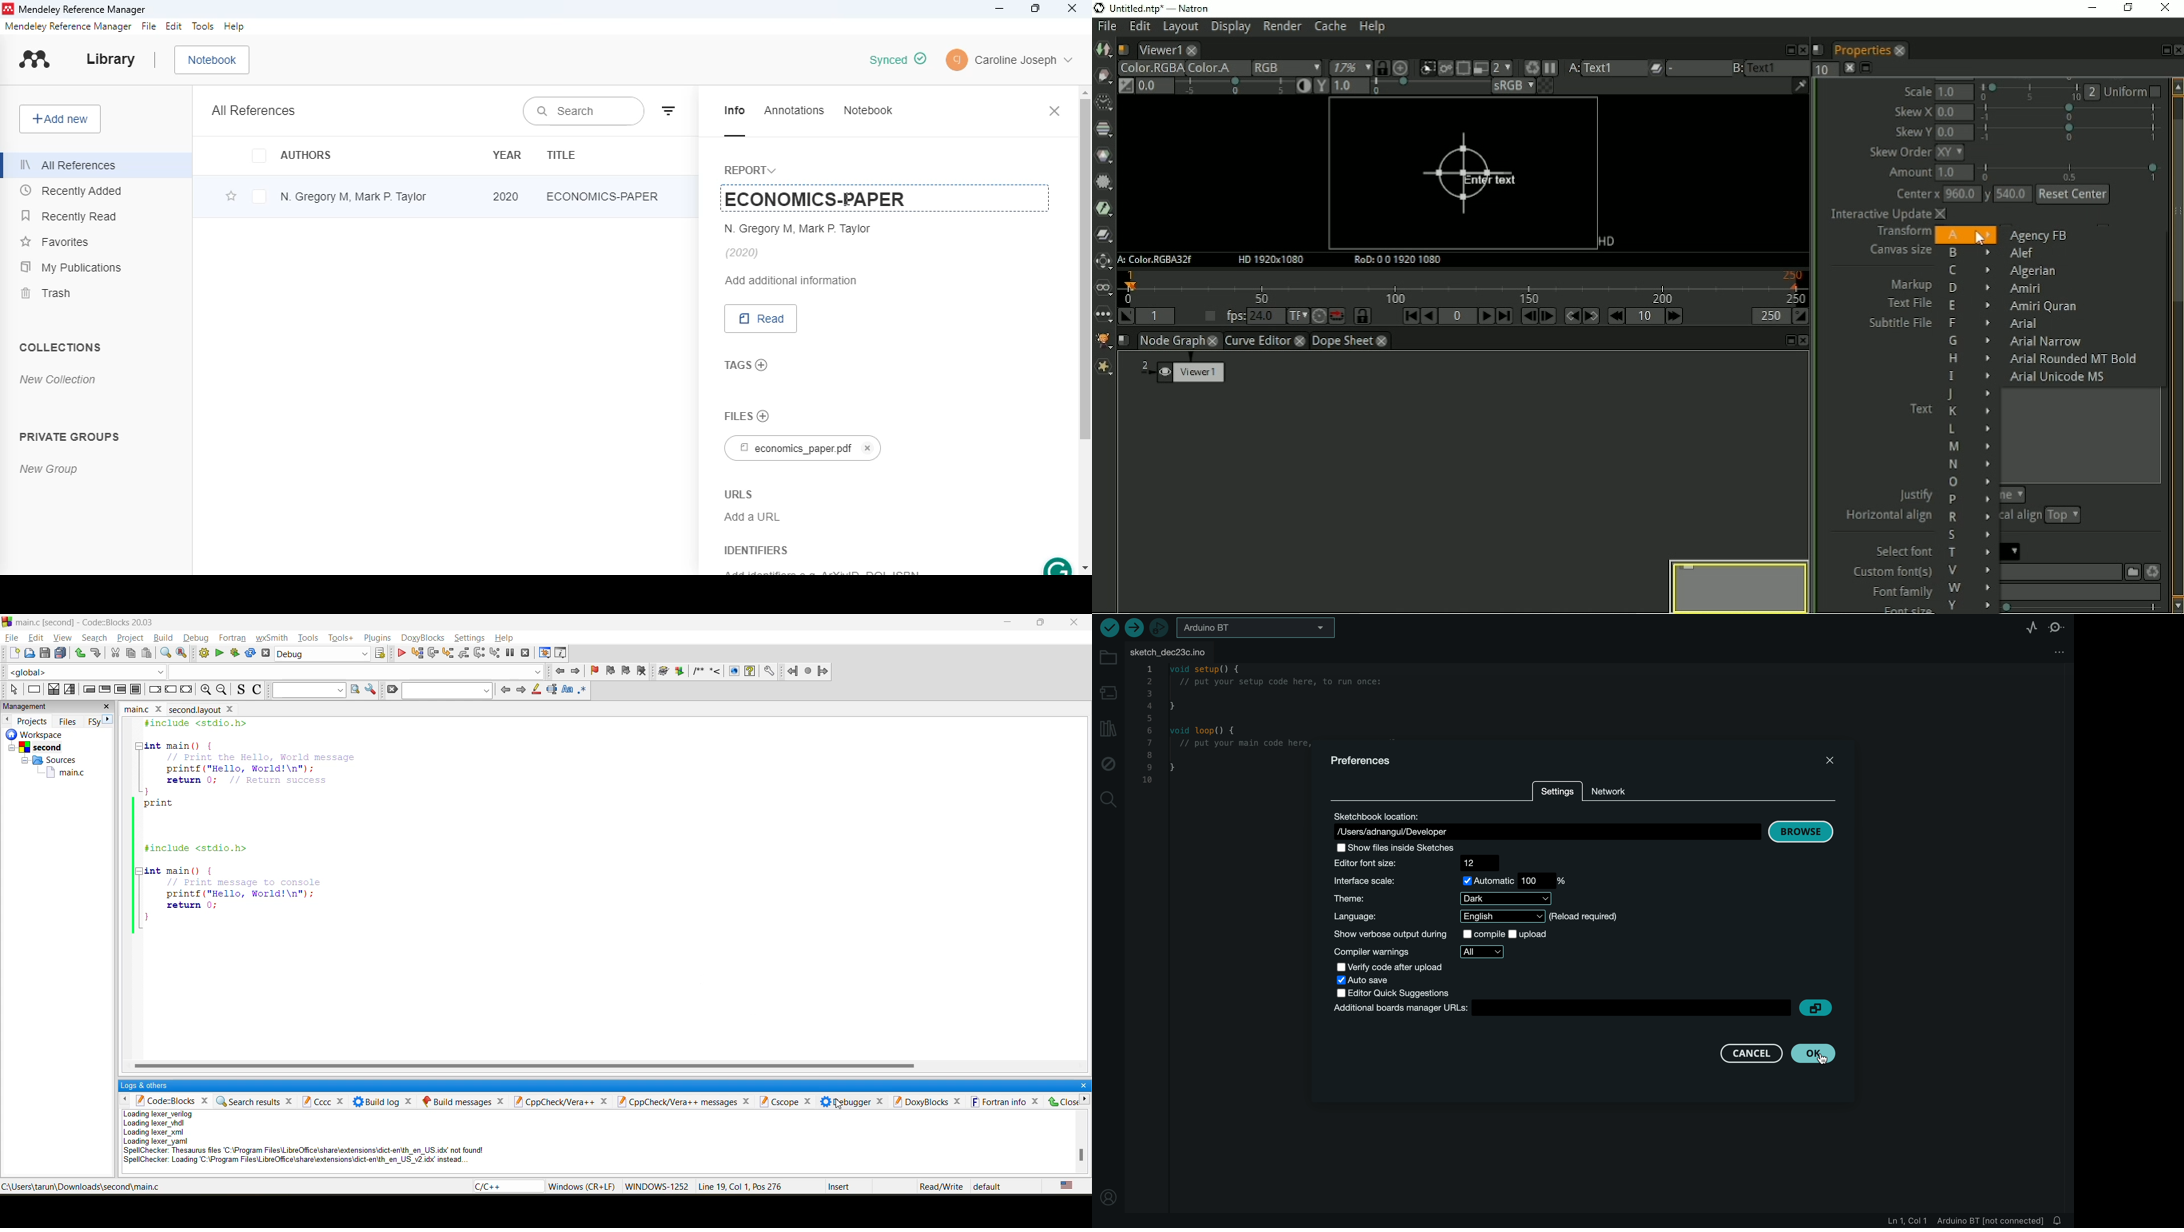 This screenshot has height=1232, width=2184. I want to click on profile, so click(1010, 60).